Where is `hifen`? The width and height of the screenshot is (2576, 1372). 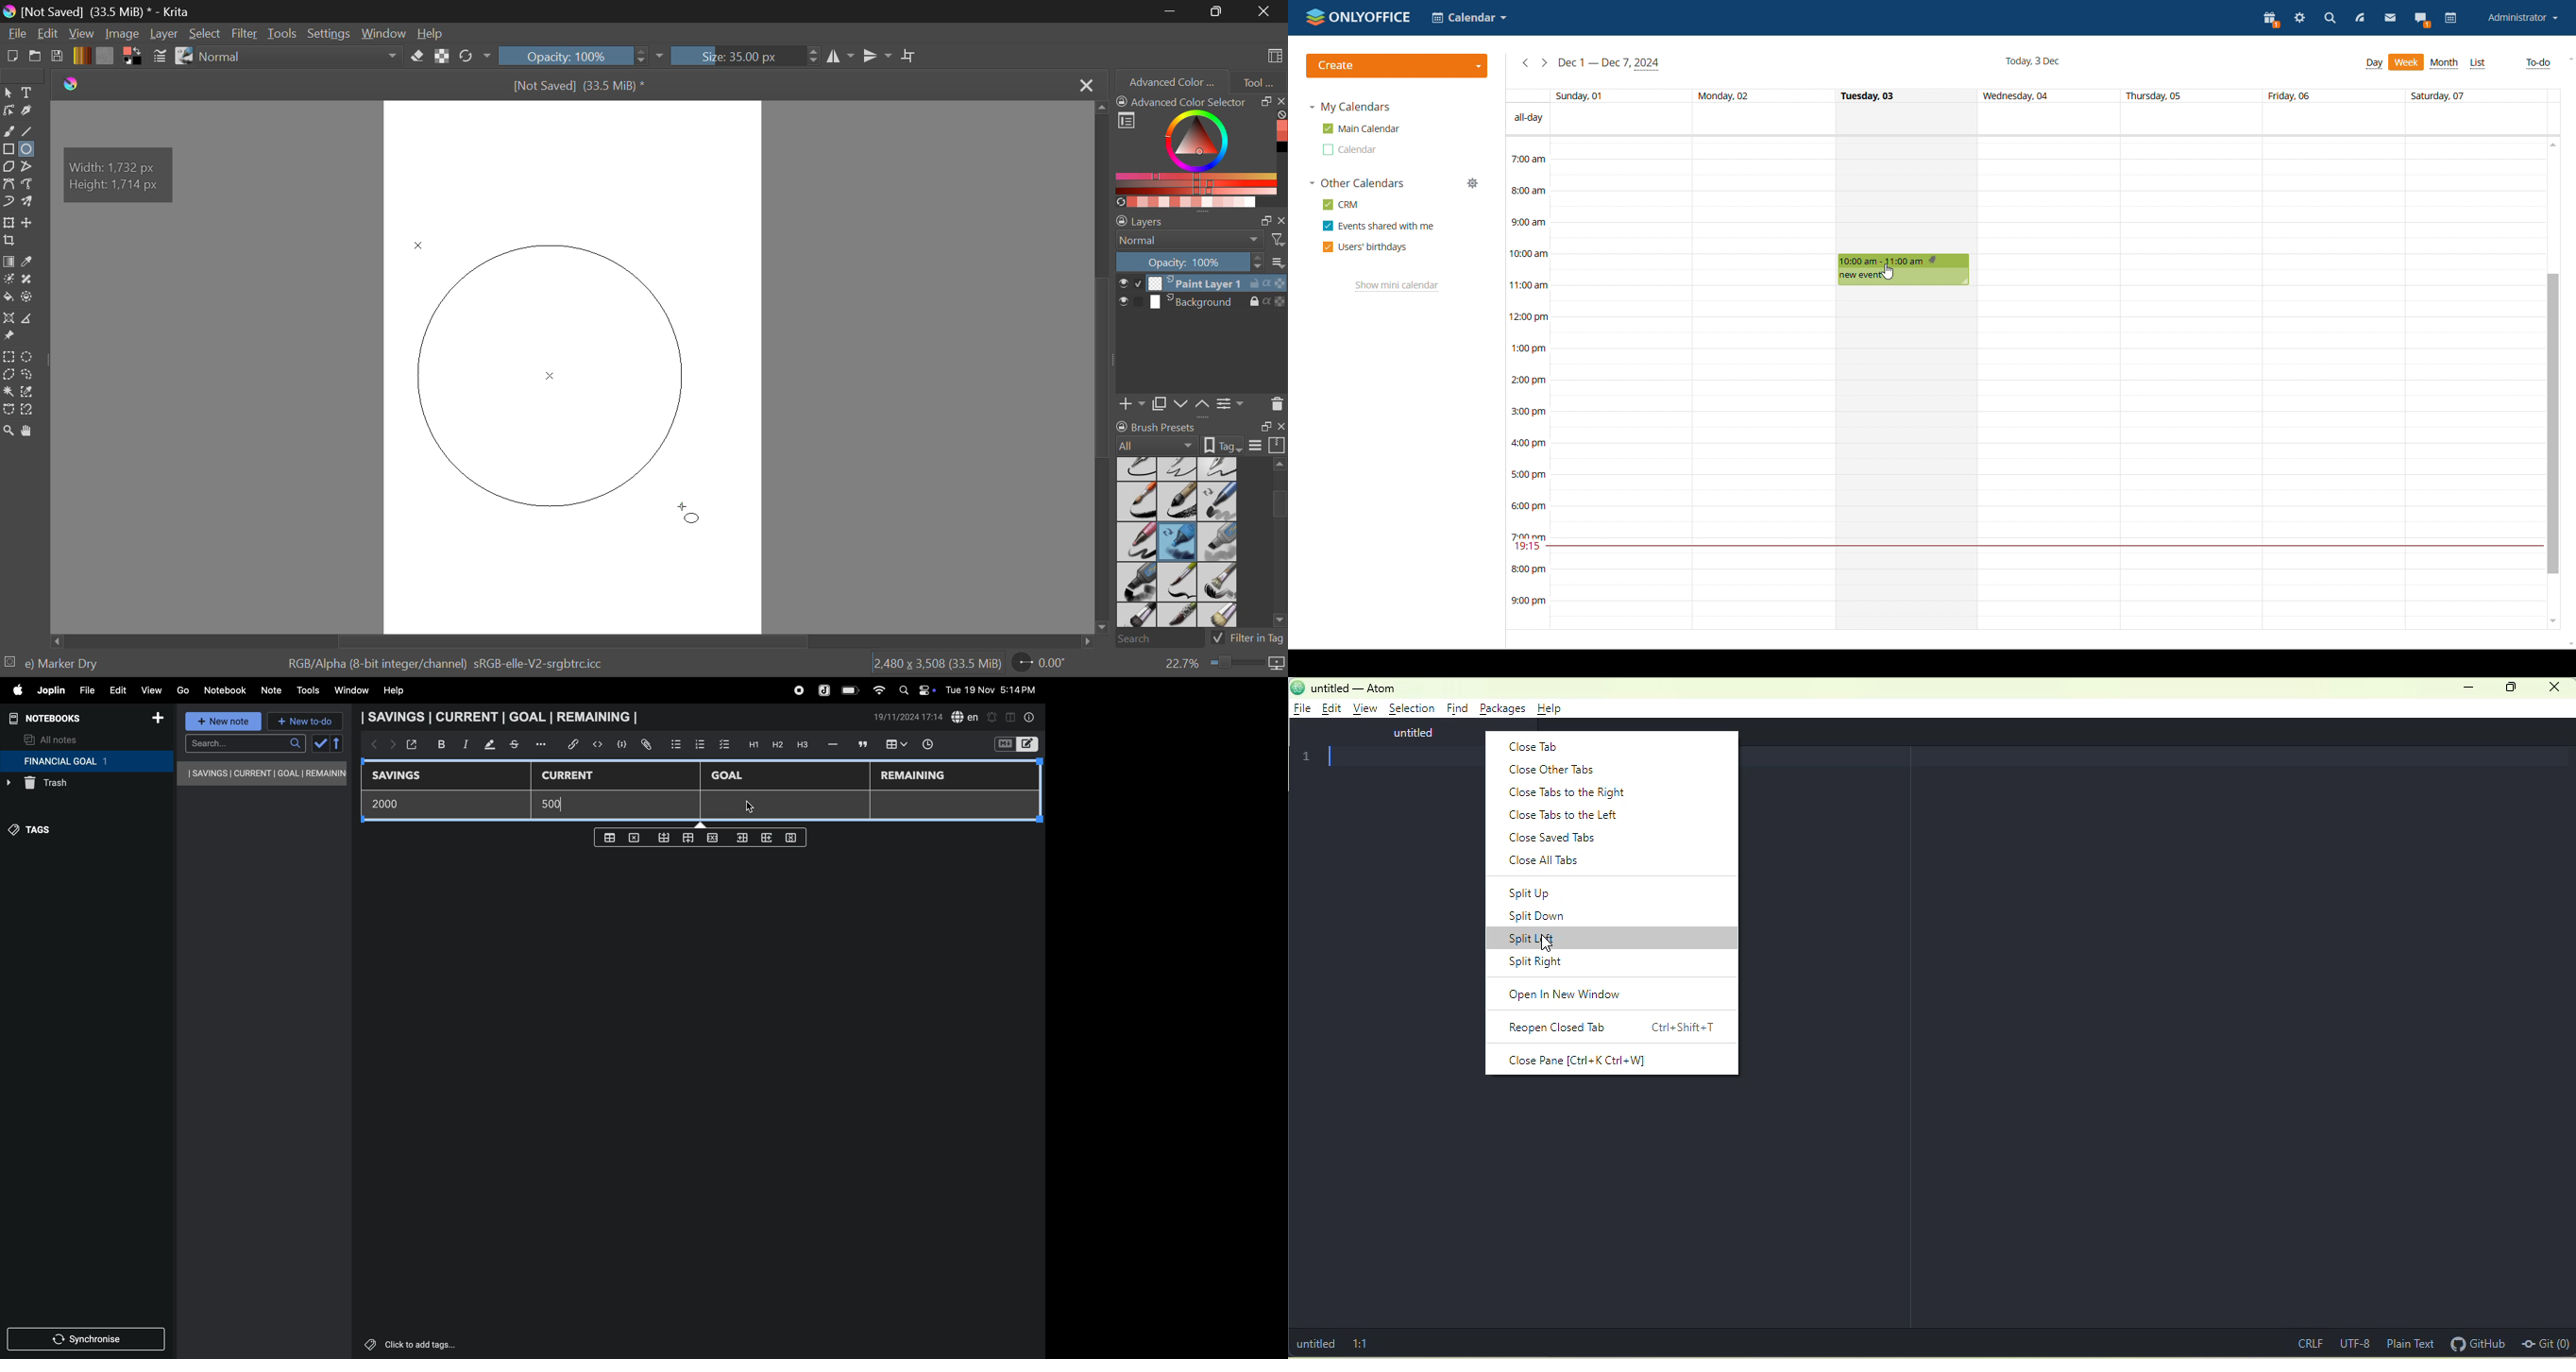 hifen is located at coordinates (834, 744).